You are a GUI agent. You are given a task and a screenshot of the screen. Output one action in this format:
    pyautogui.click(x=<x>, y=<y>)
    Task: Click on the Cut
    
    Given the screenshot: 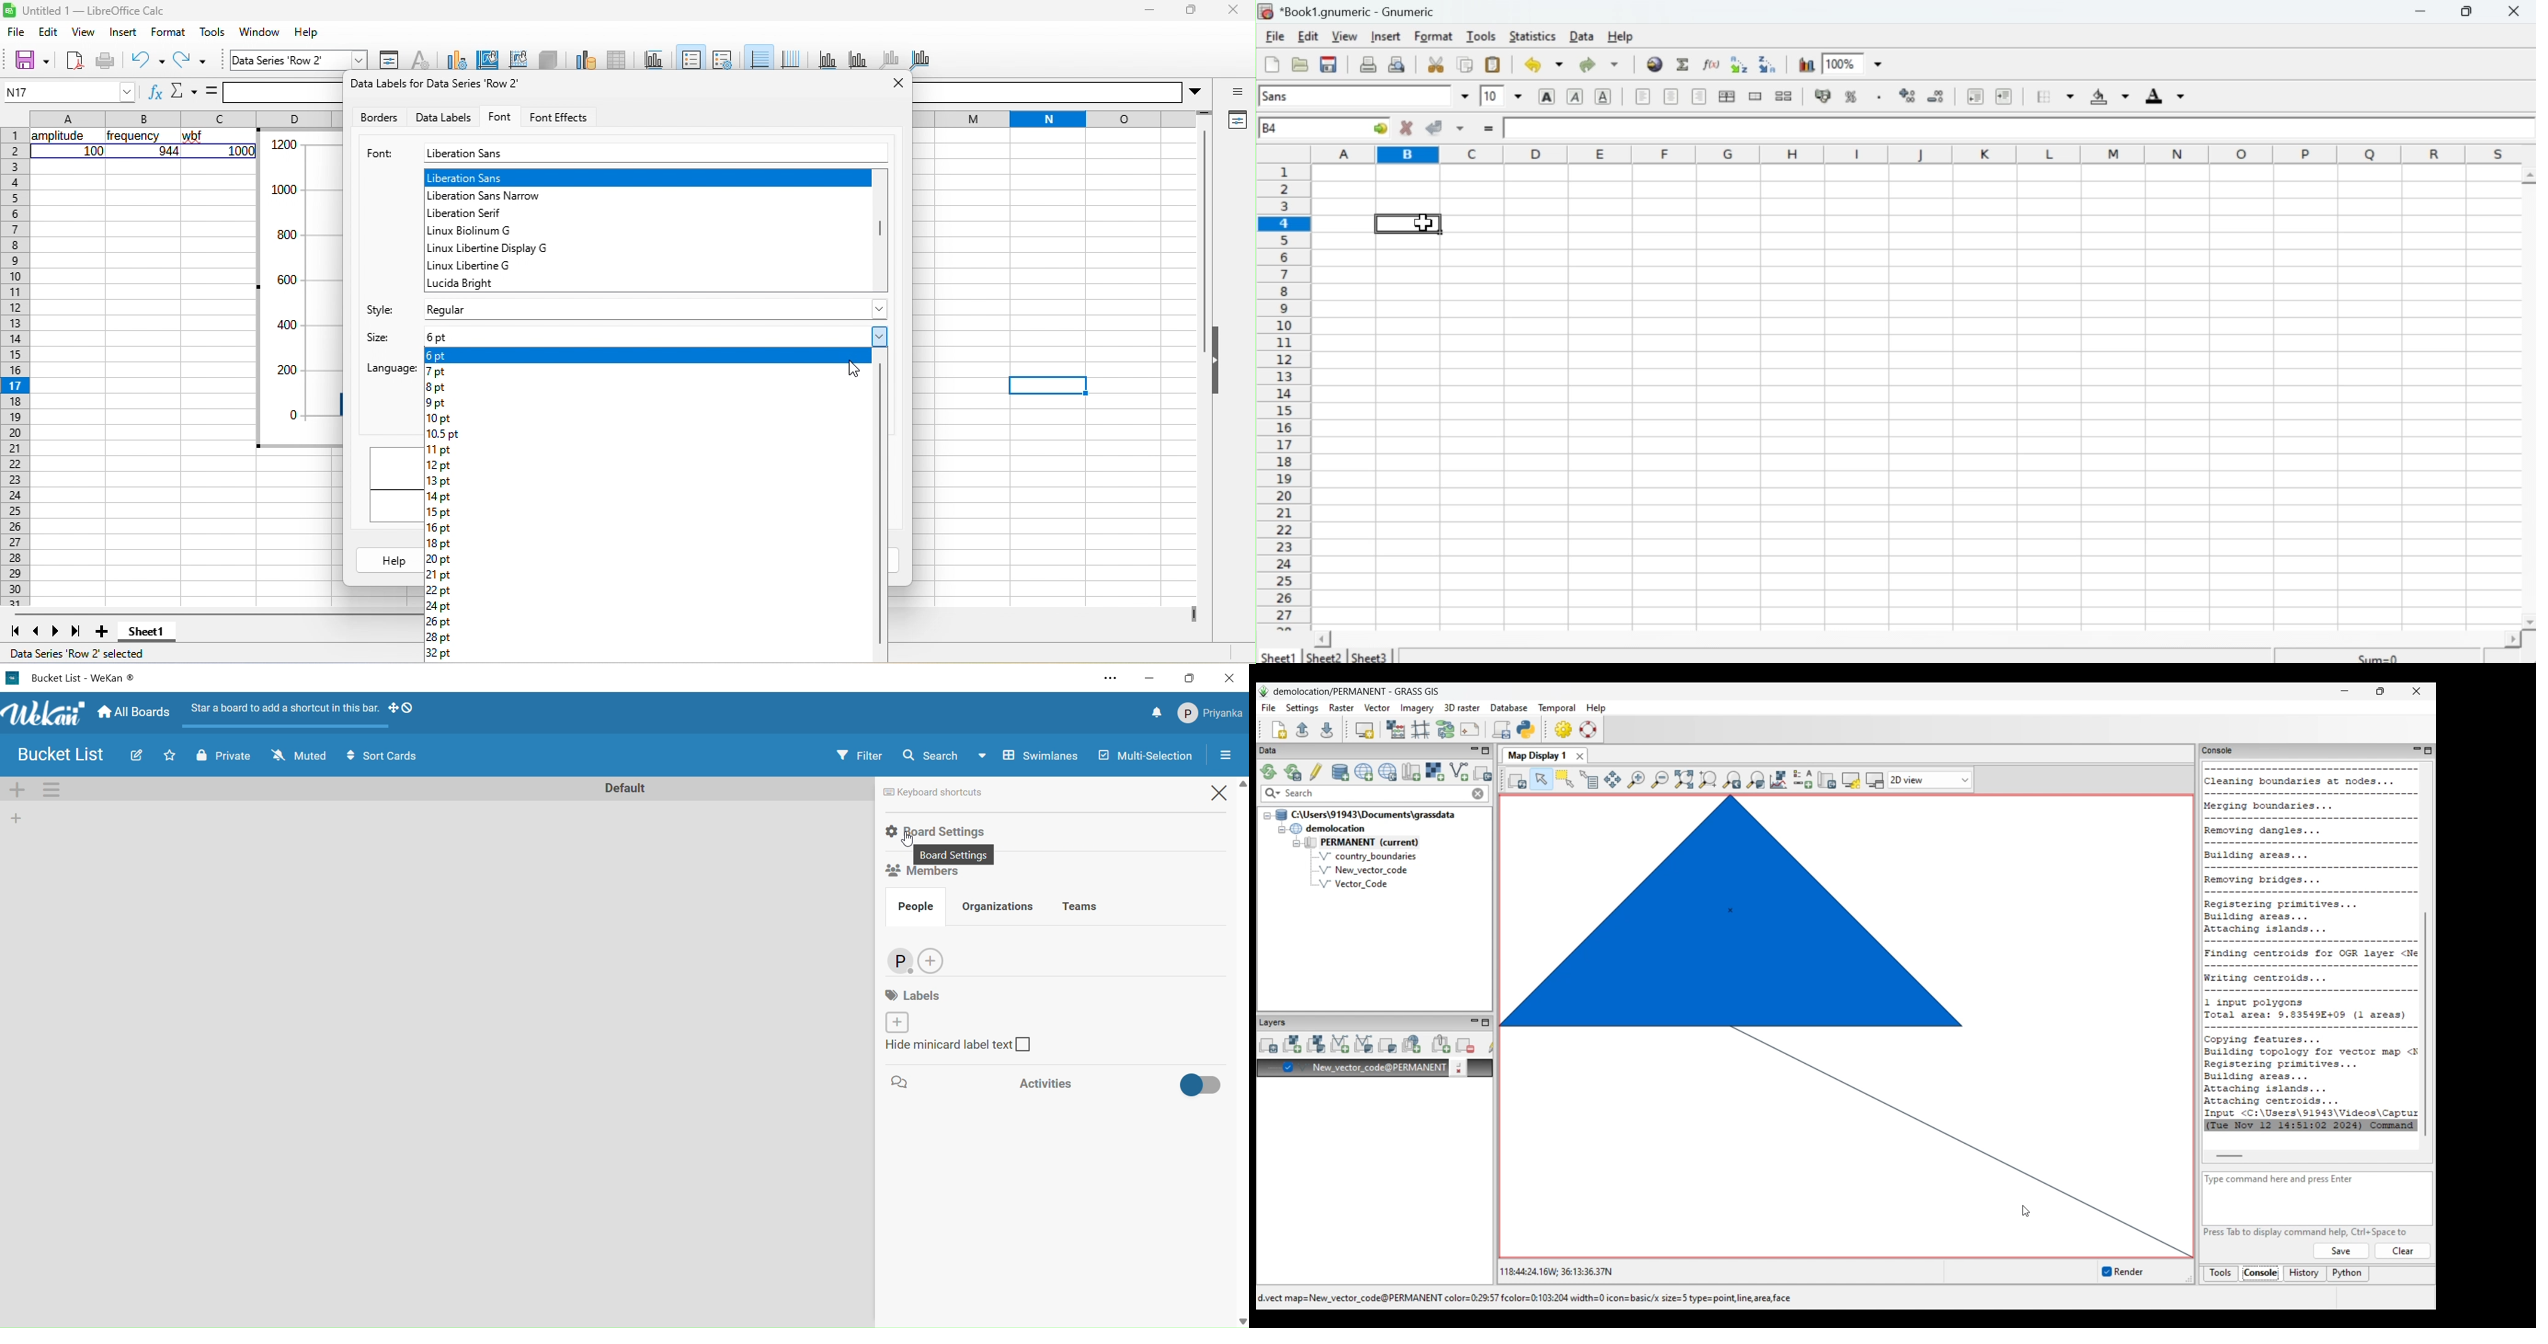 What is the action you would take?
    pyautogui.click(x=1437, y=65)
    